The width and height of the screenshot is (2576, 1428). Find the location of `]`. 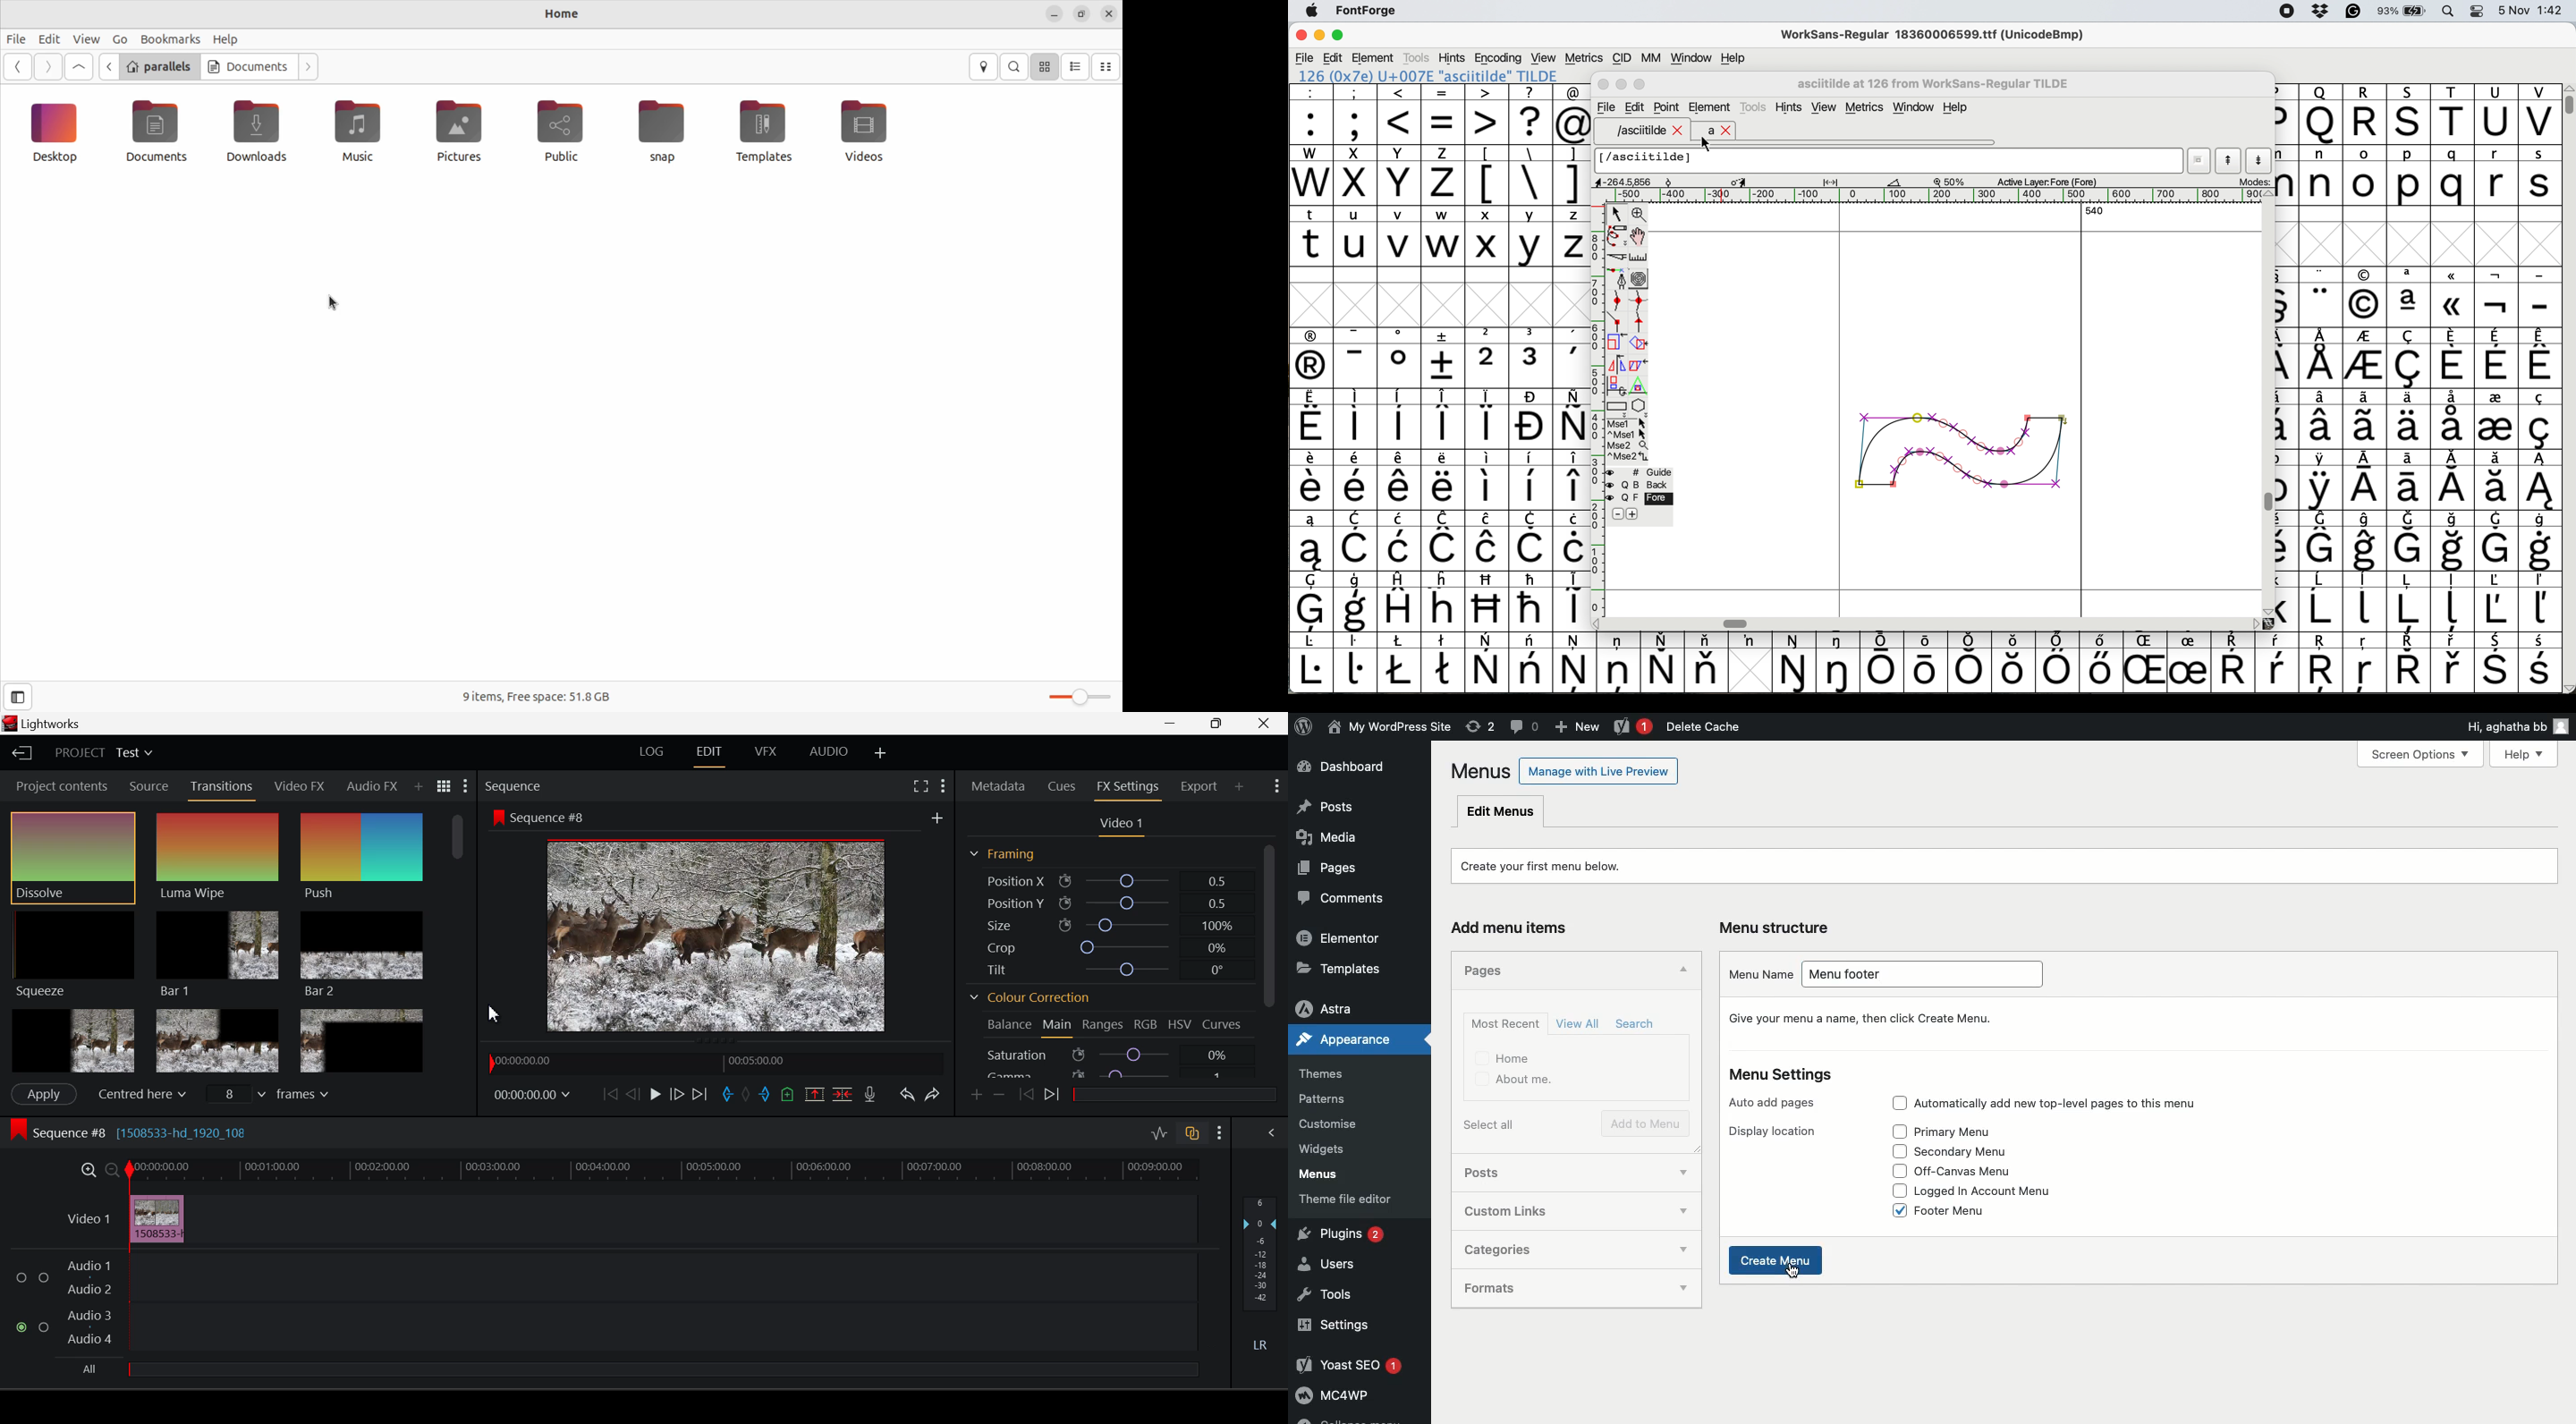

] is located at coordinates (1571, 174).